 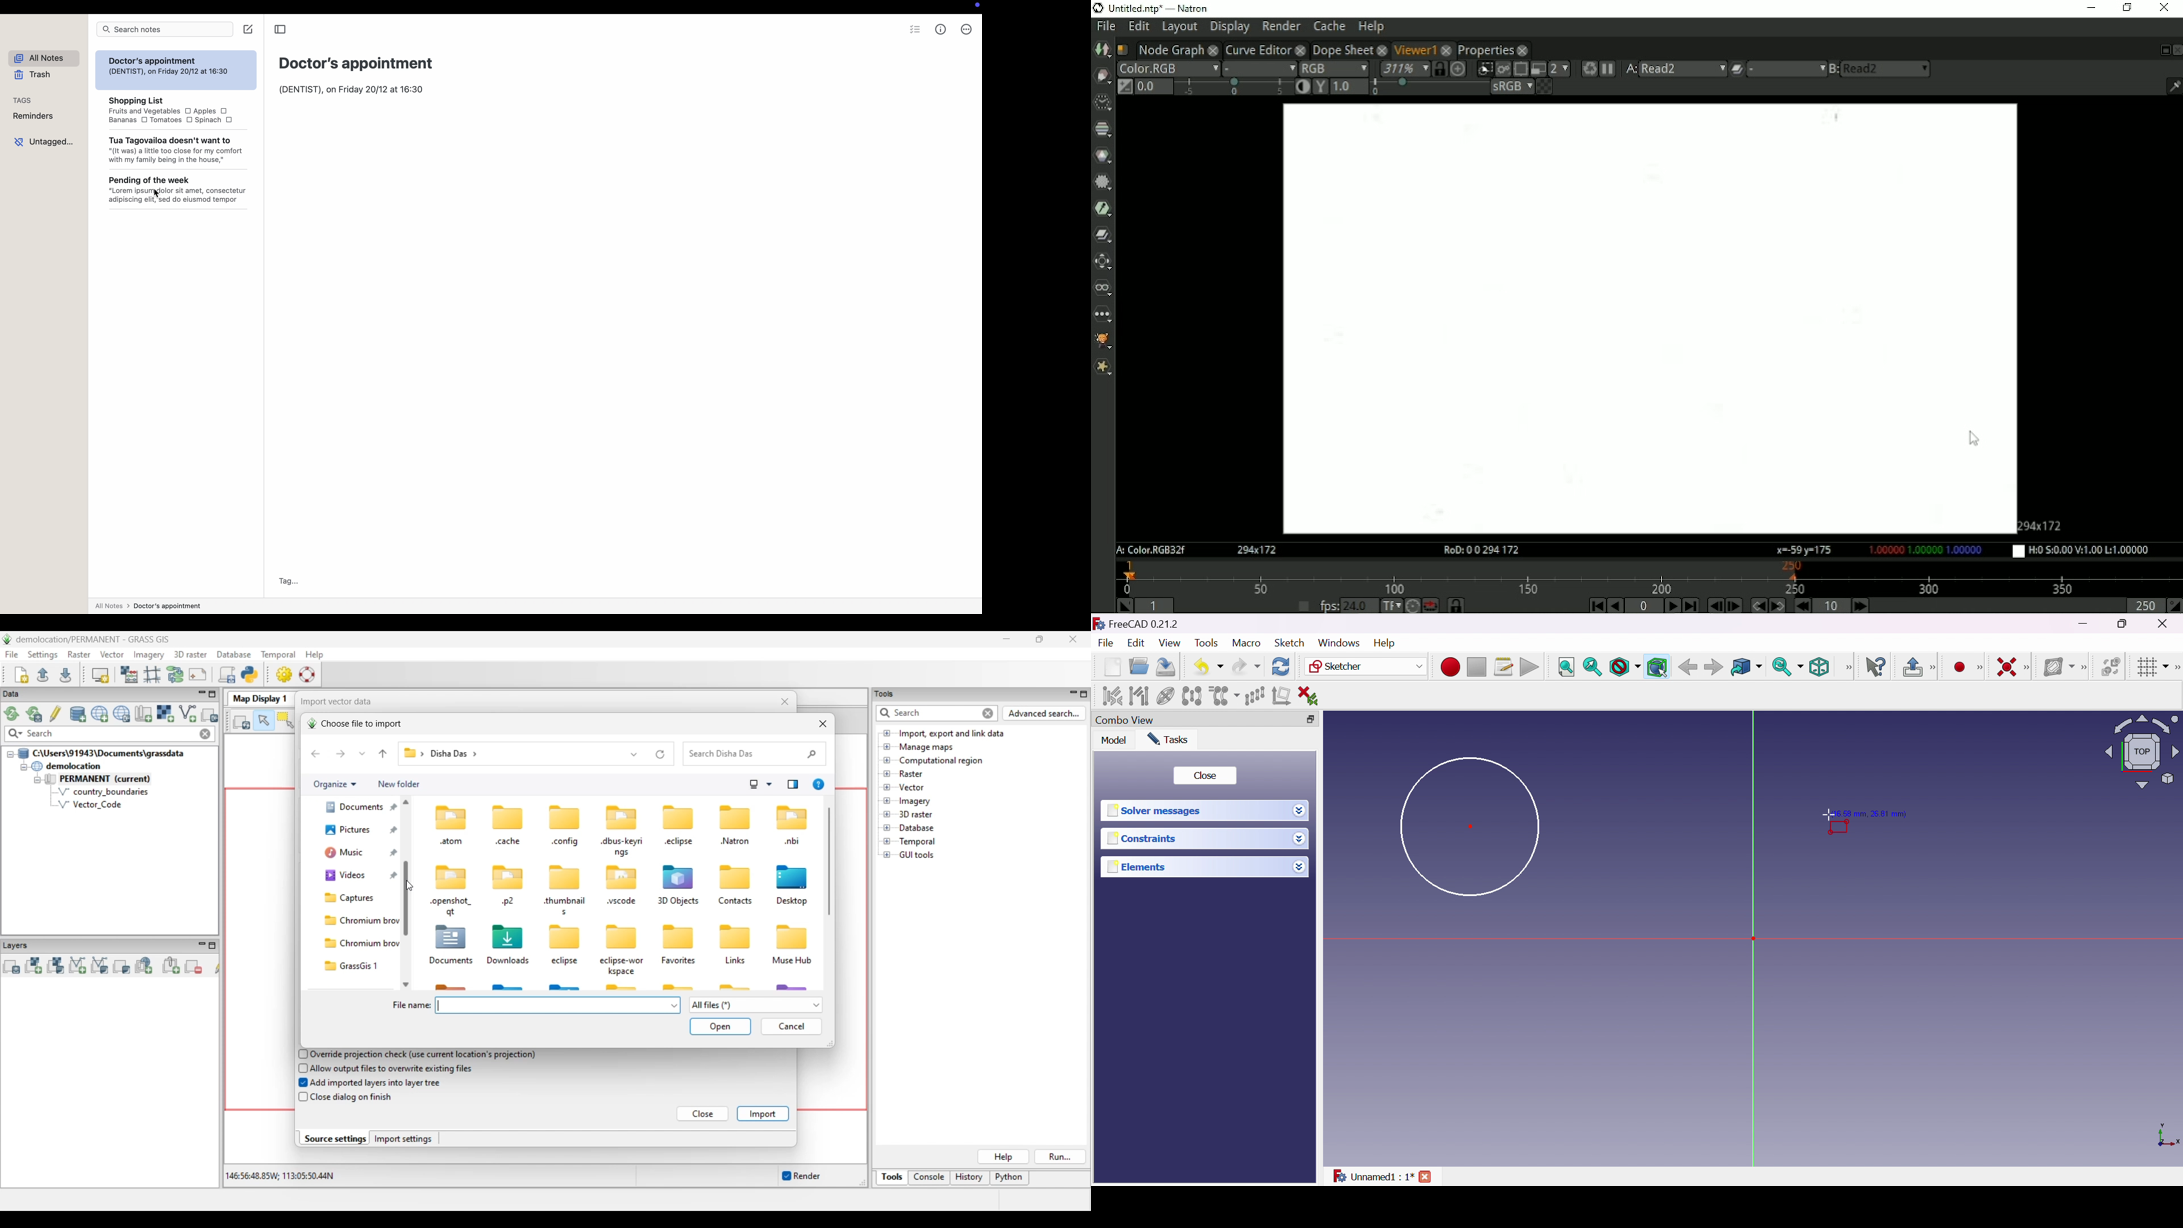 I want to click on Leave sketch, so click(x=1919, y=667).